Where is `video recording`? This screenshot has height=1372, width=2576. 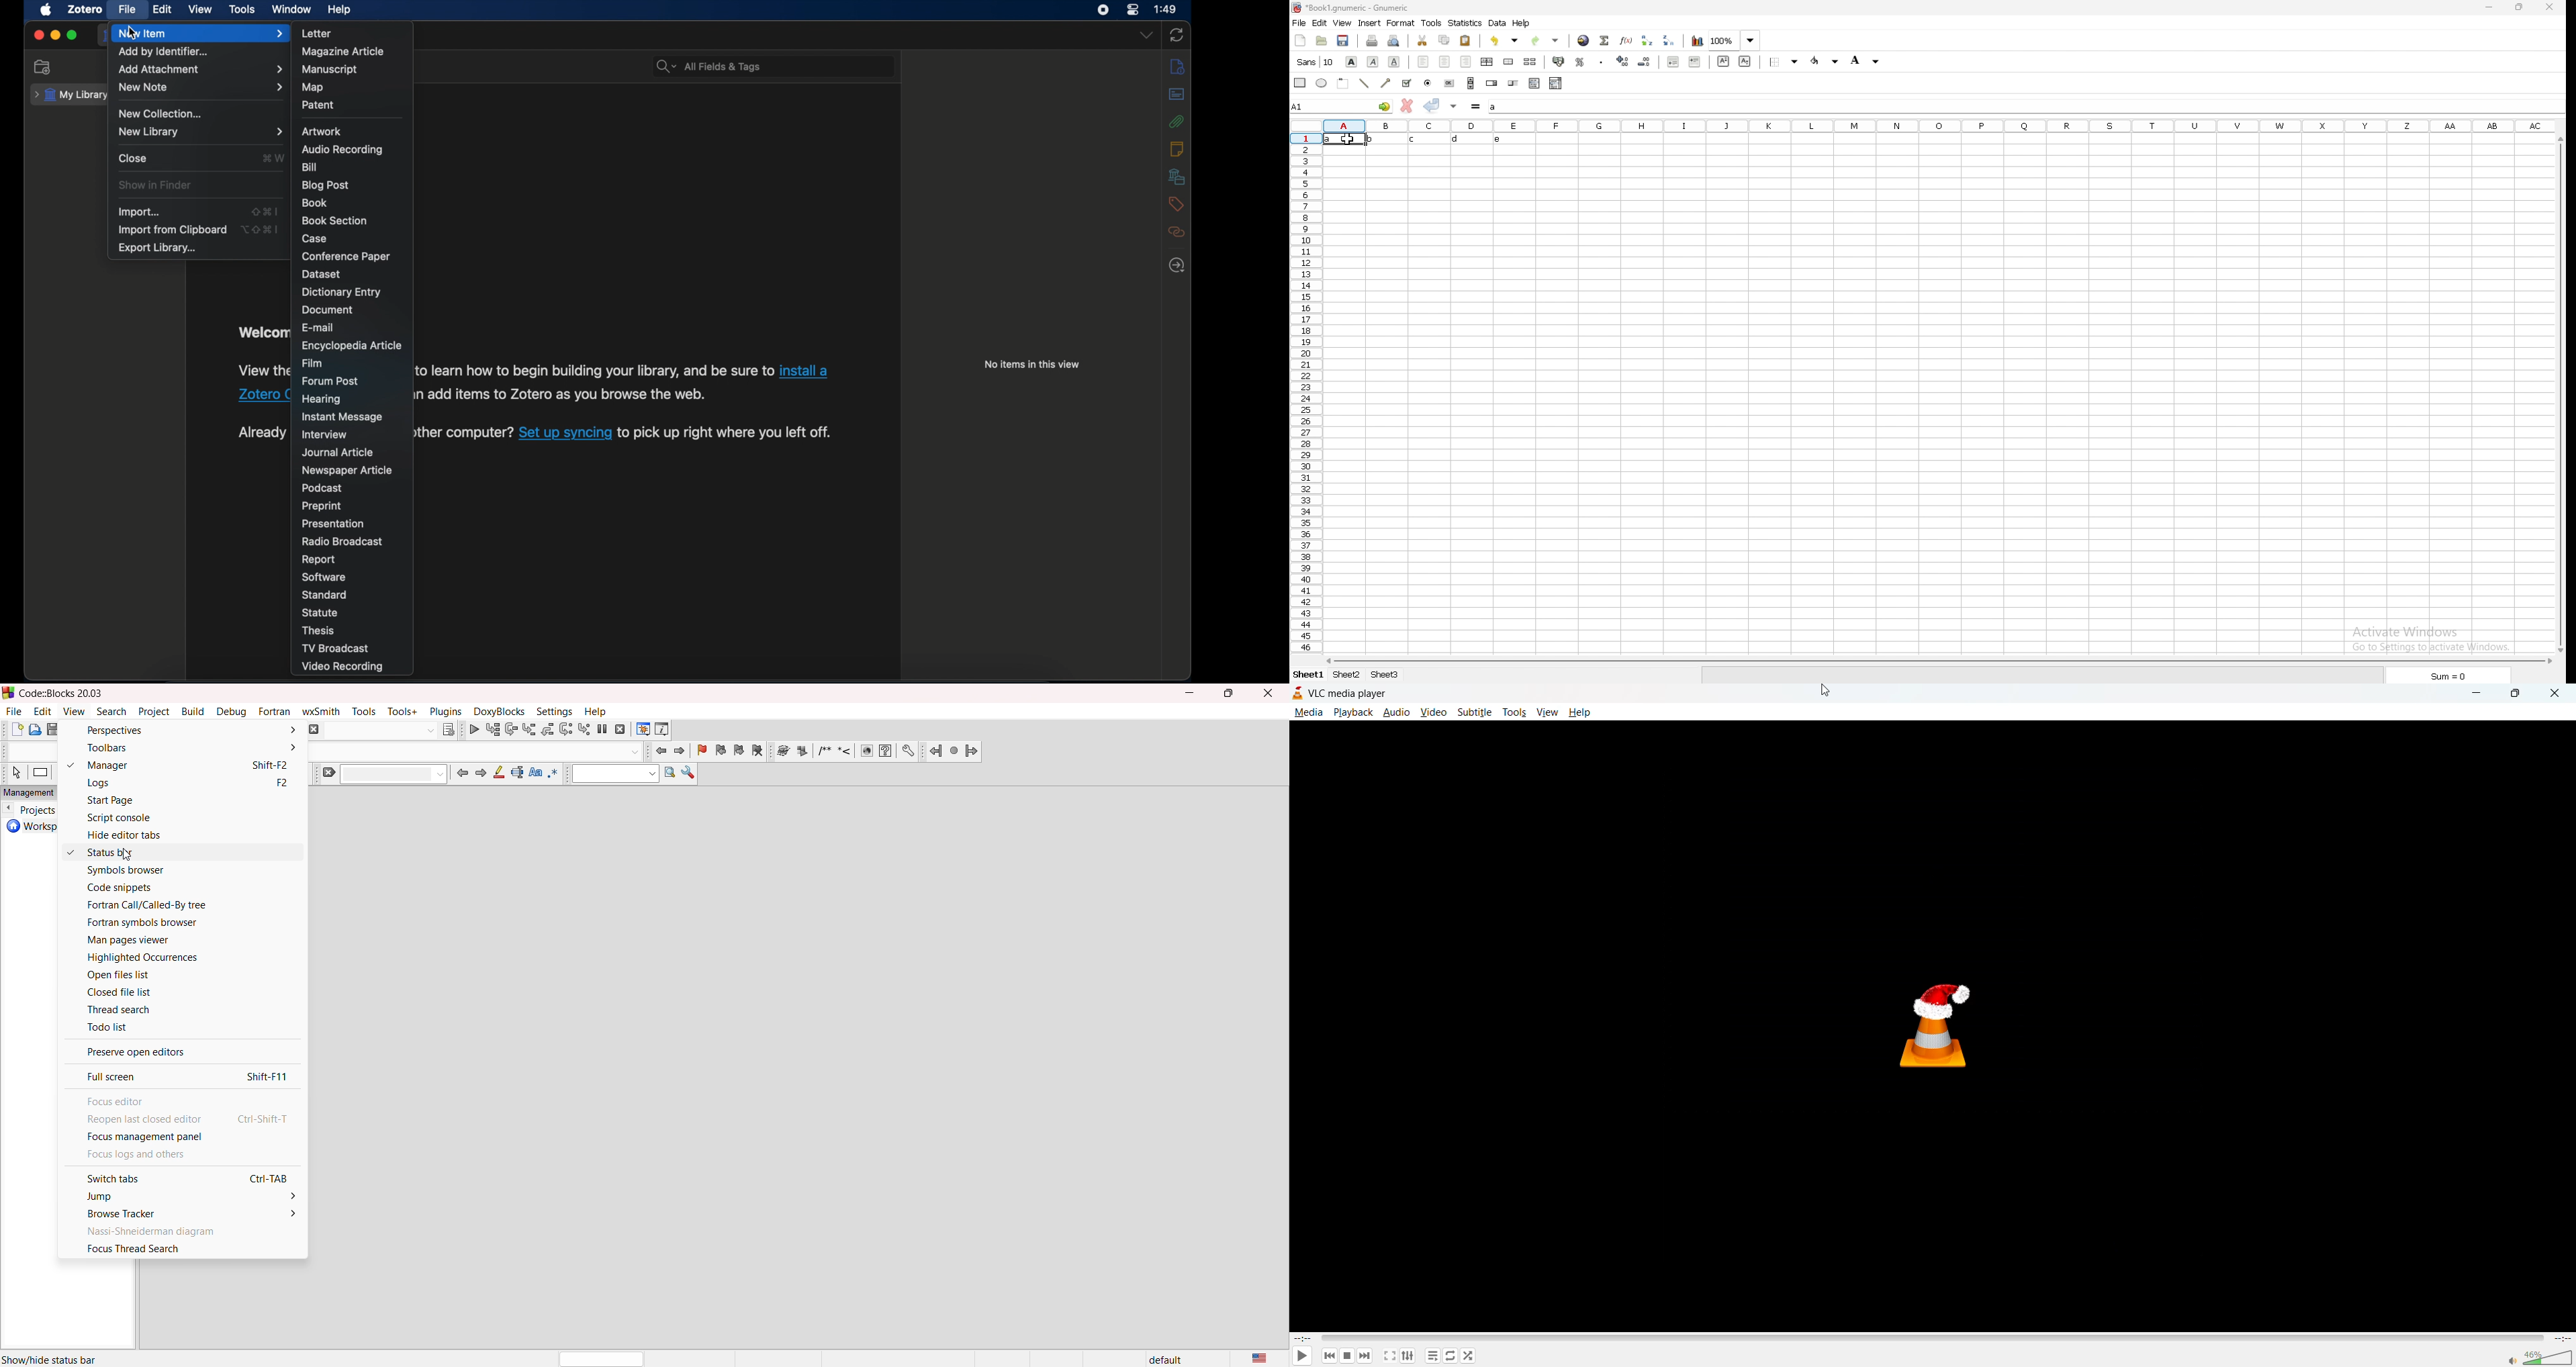
video recording is located at coordinates (343, 668).